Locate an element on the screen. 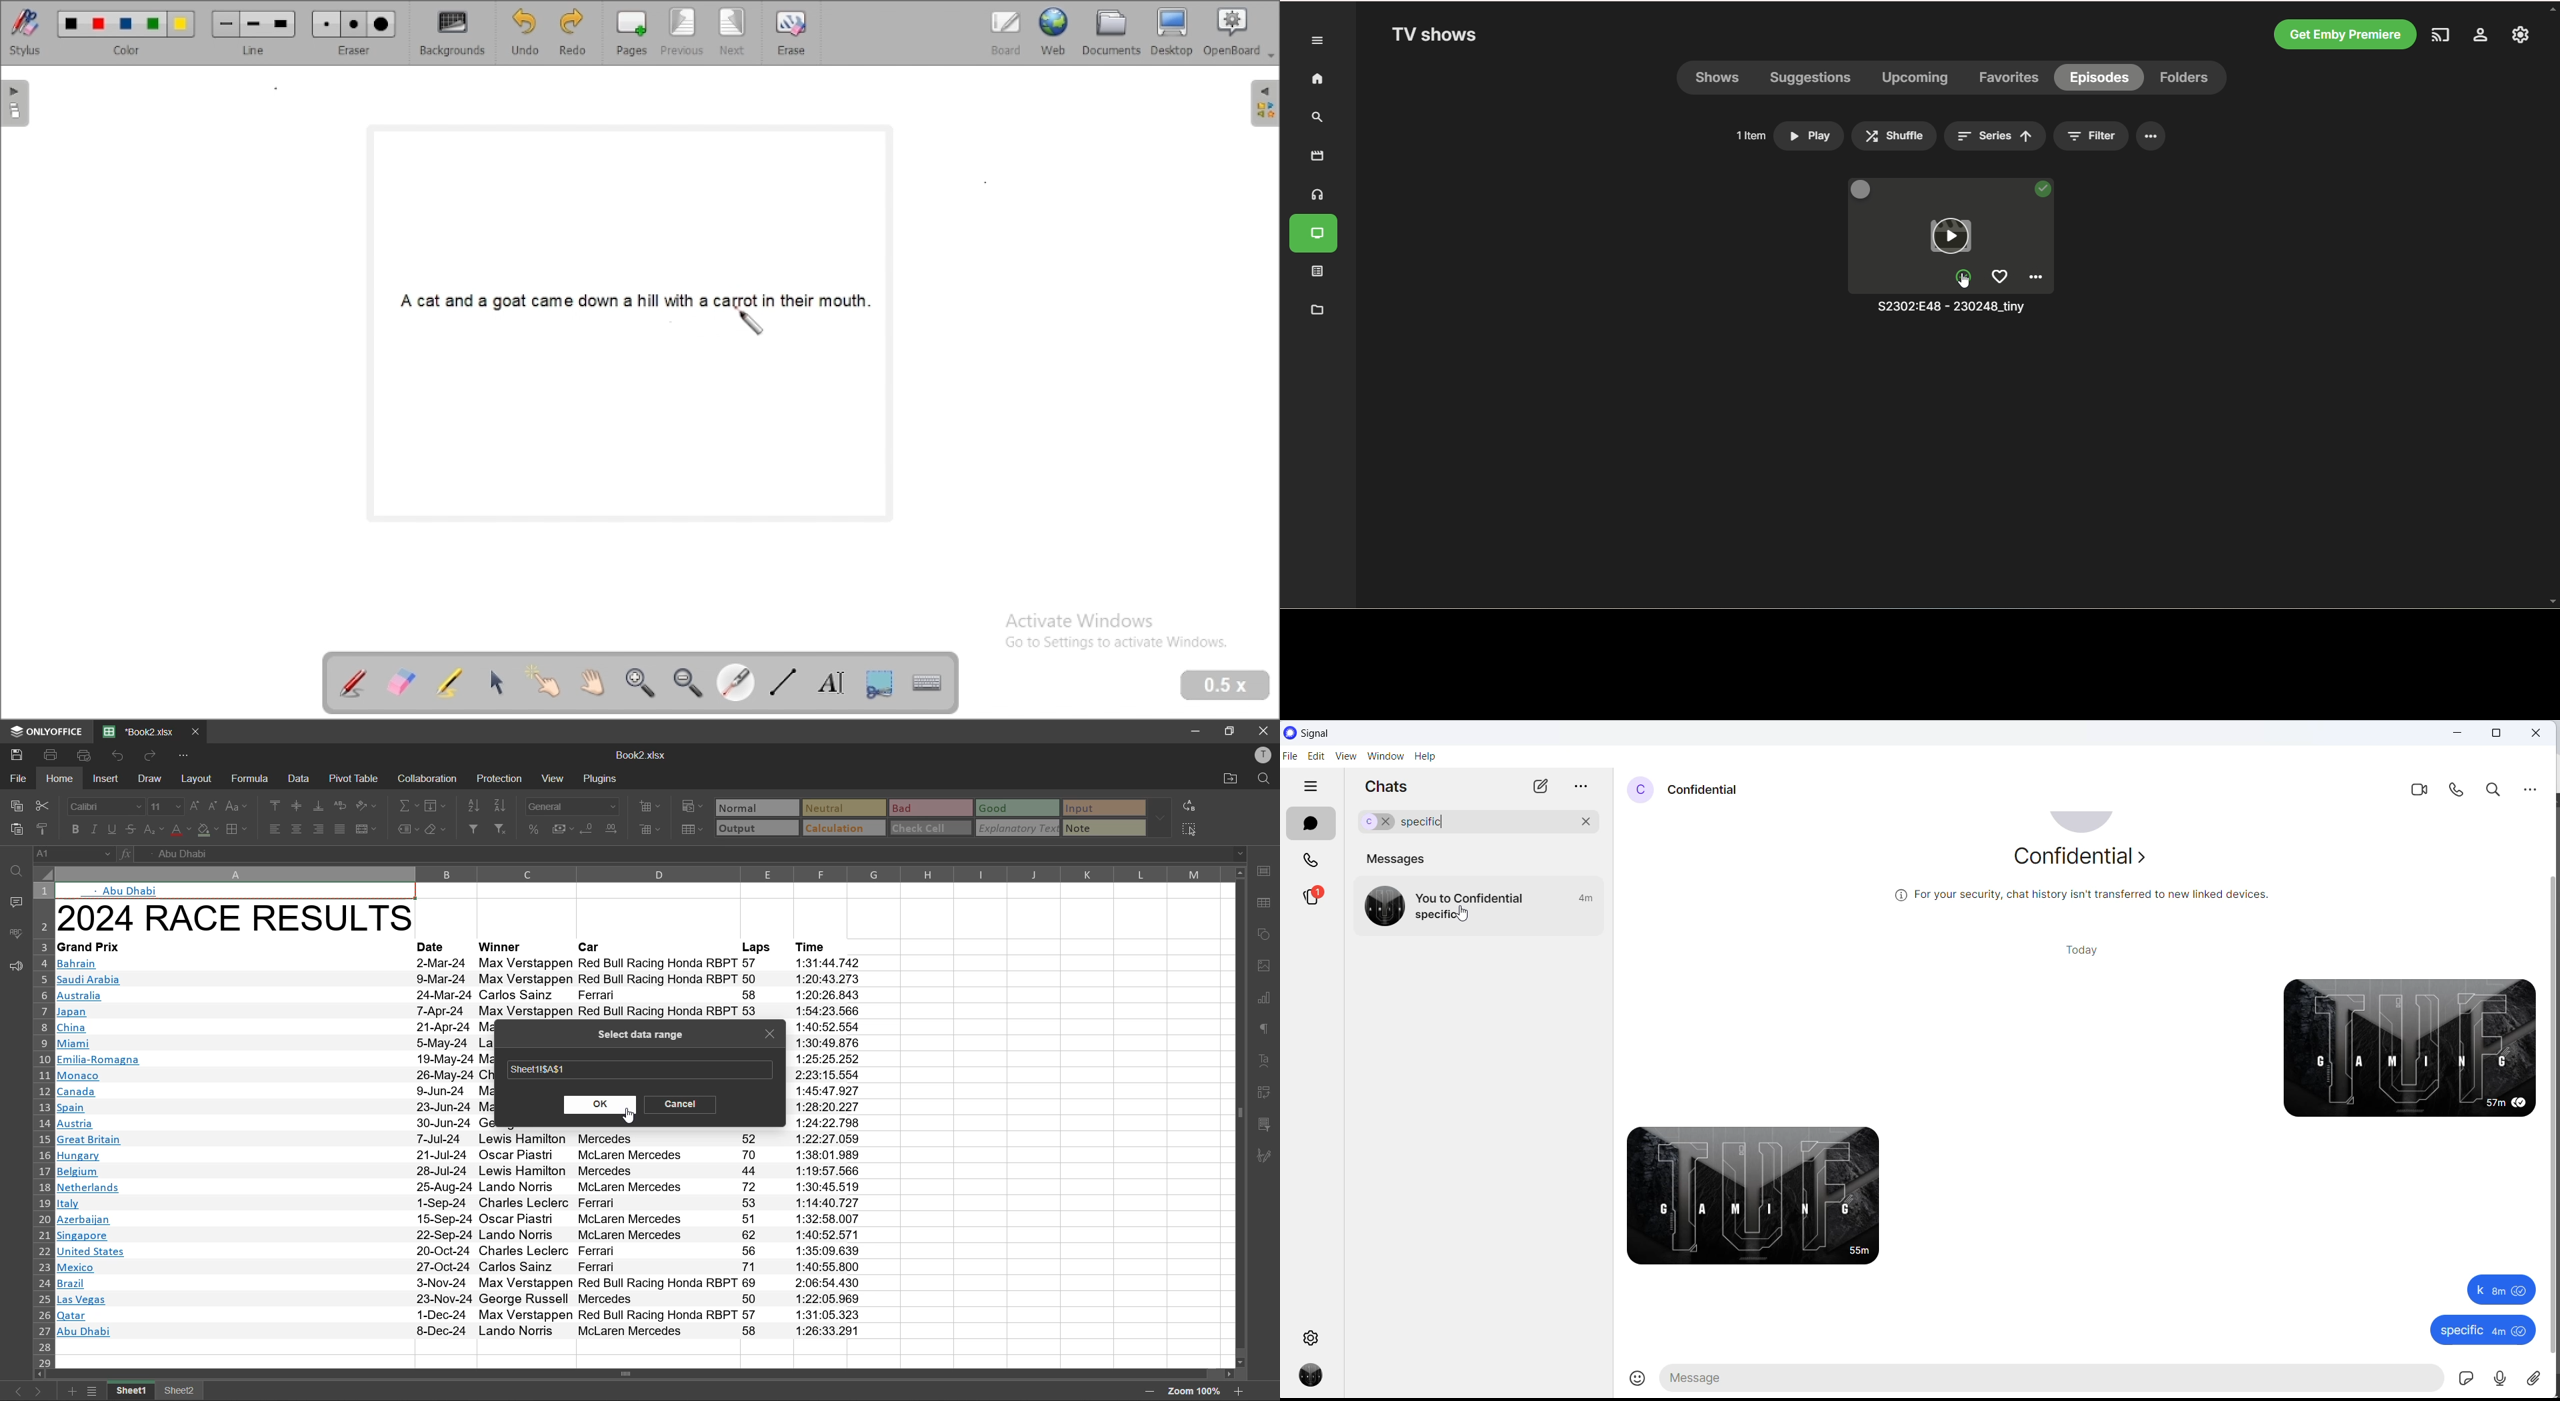 The image size is (2576, 1428). pivot table is located at coordinates (1264, 1093).